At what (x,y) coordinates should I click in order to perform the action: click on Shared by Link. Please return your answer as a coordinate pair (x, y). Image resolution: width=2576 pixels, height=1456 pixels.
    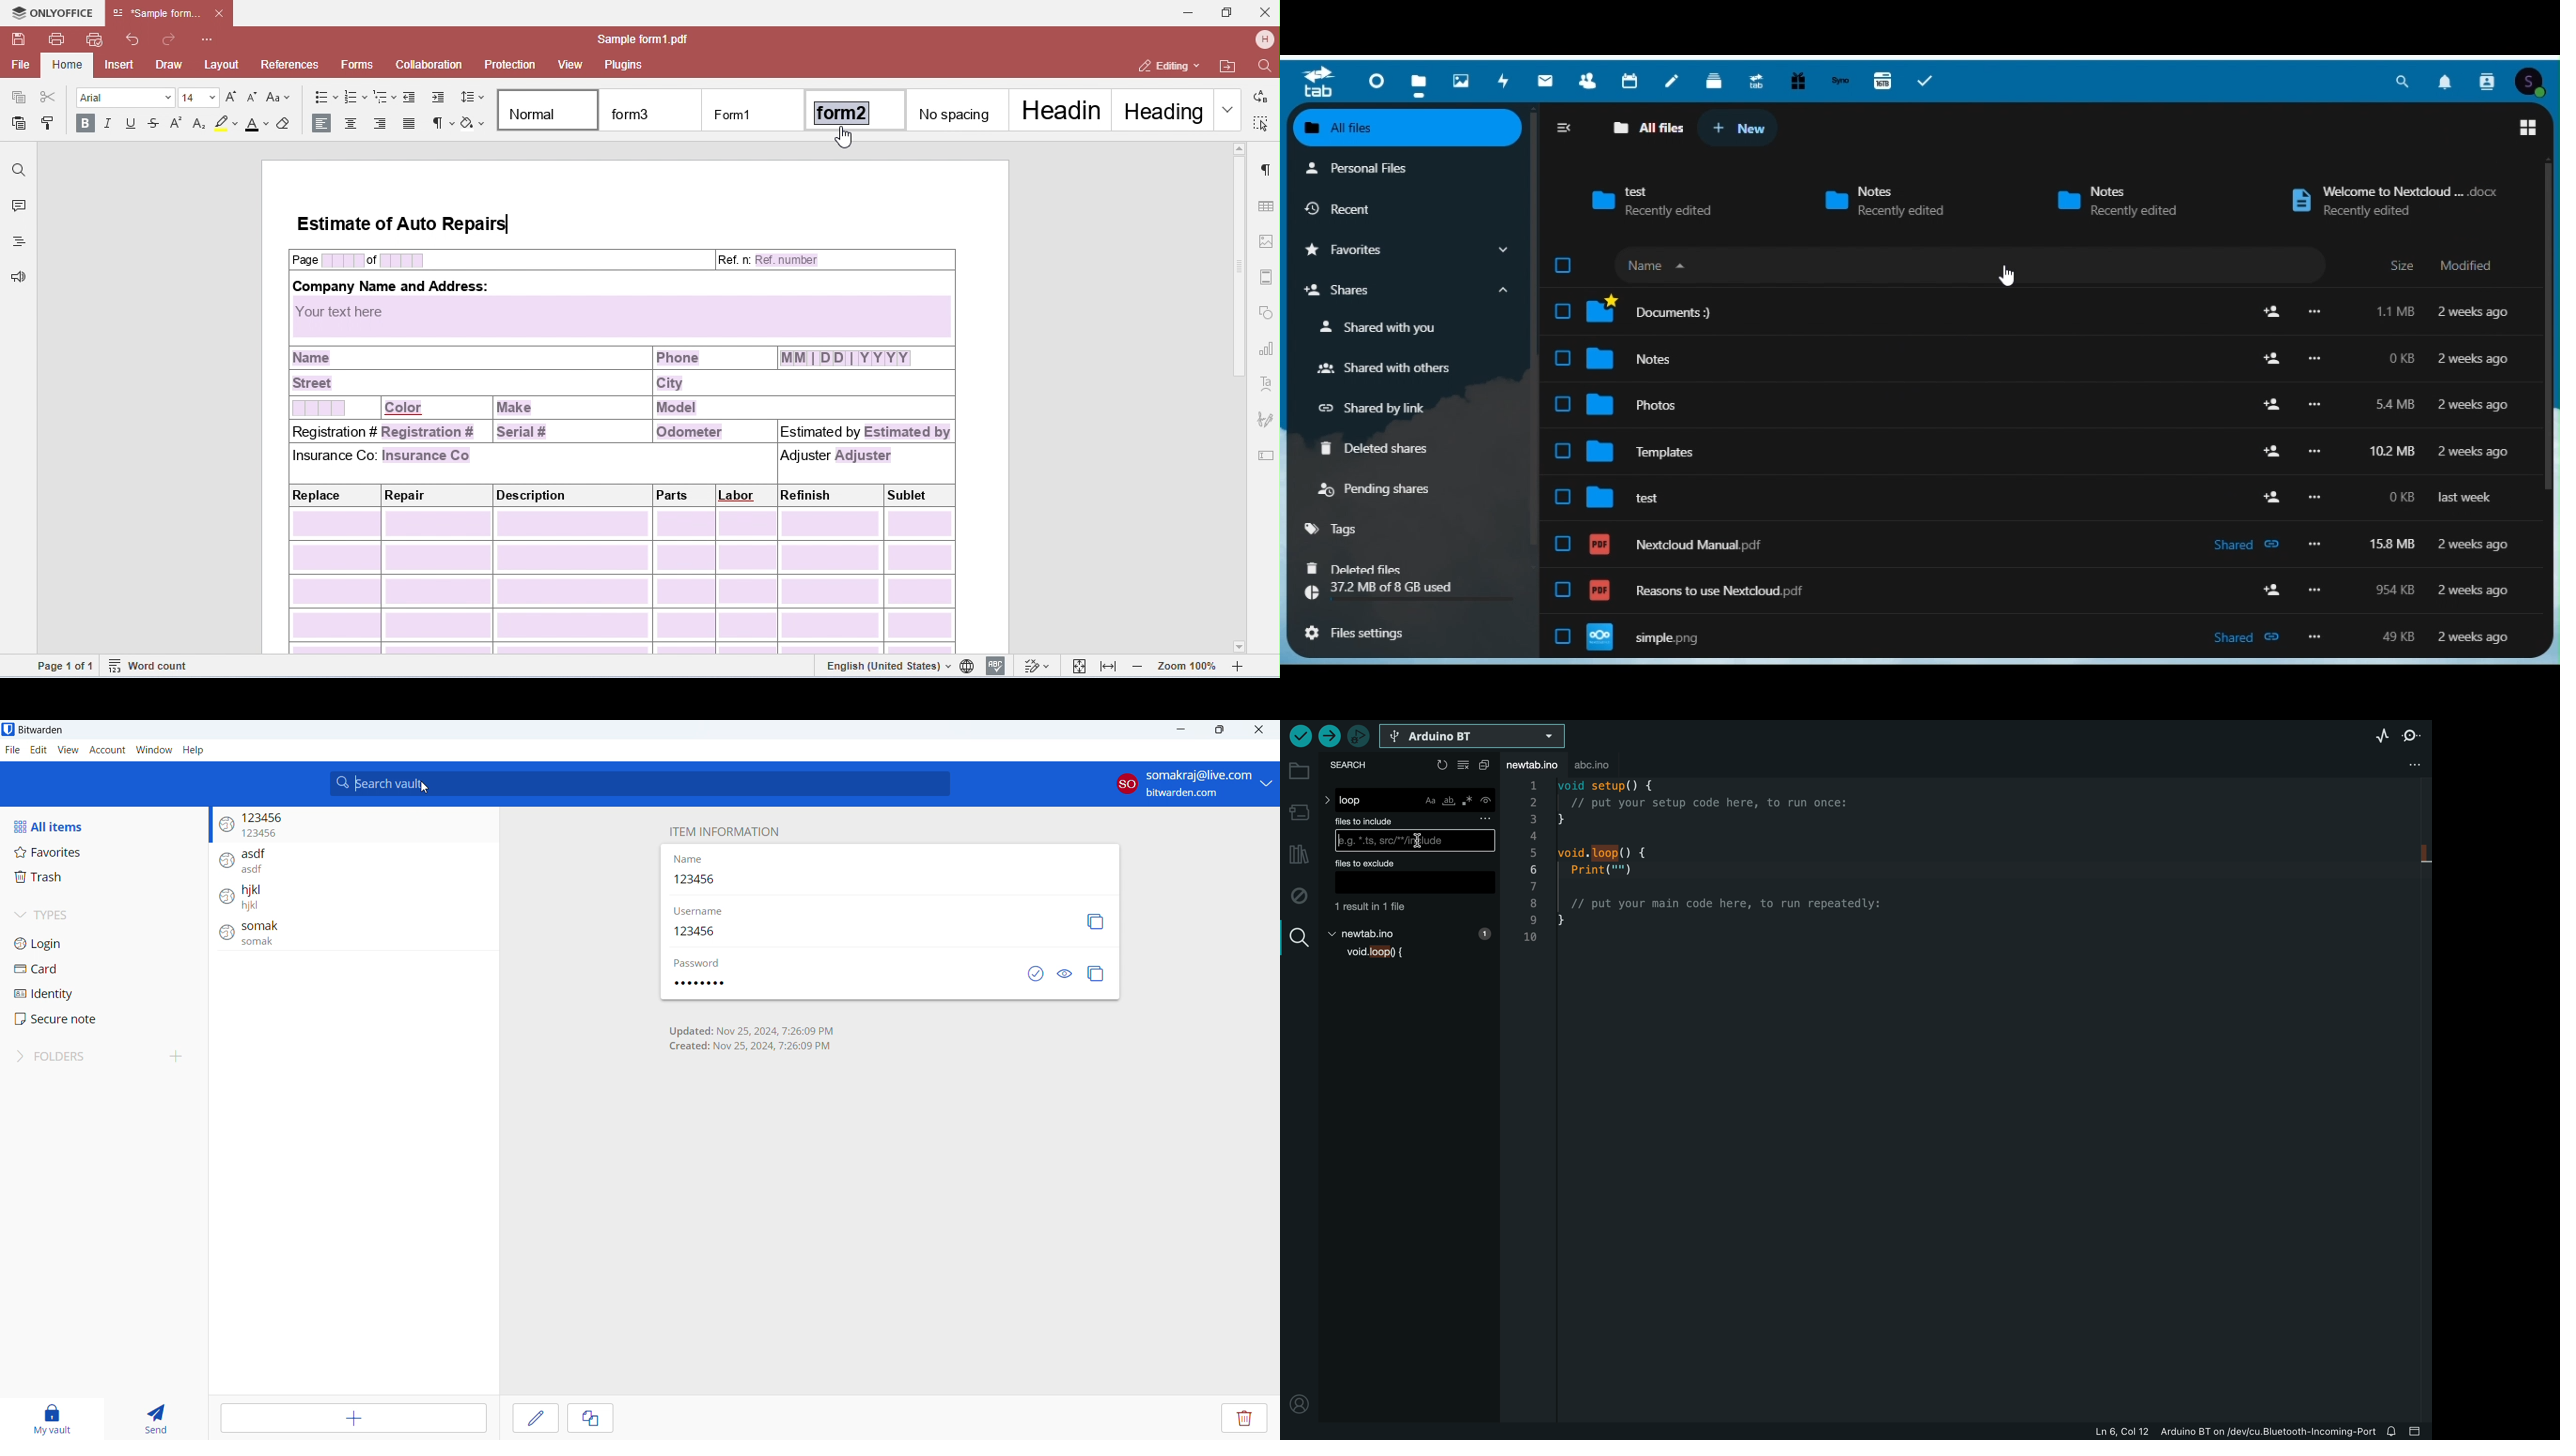
    Looking at the image, I should click on (1376, 409).